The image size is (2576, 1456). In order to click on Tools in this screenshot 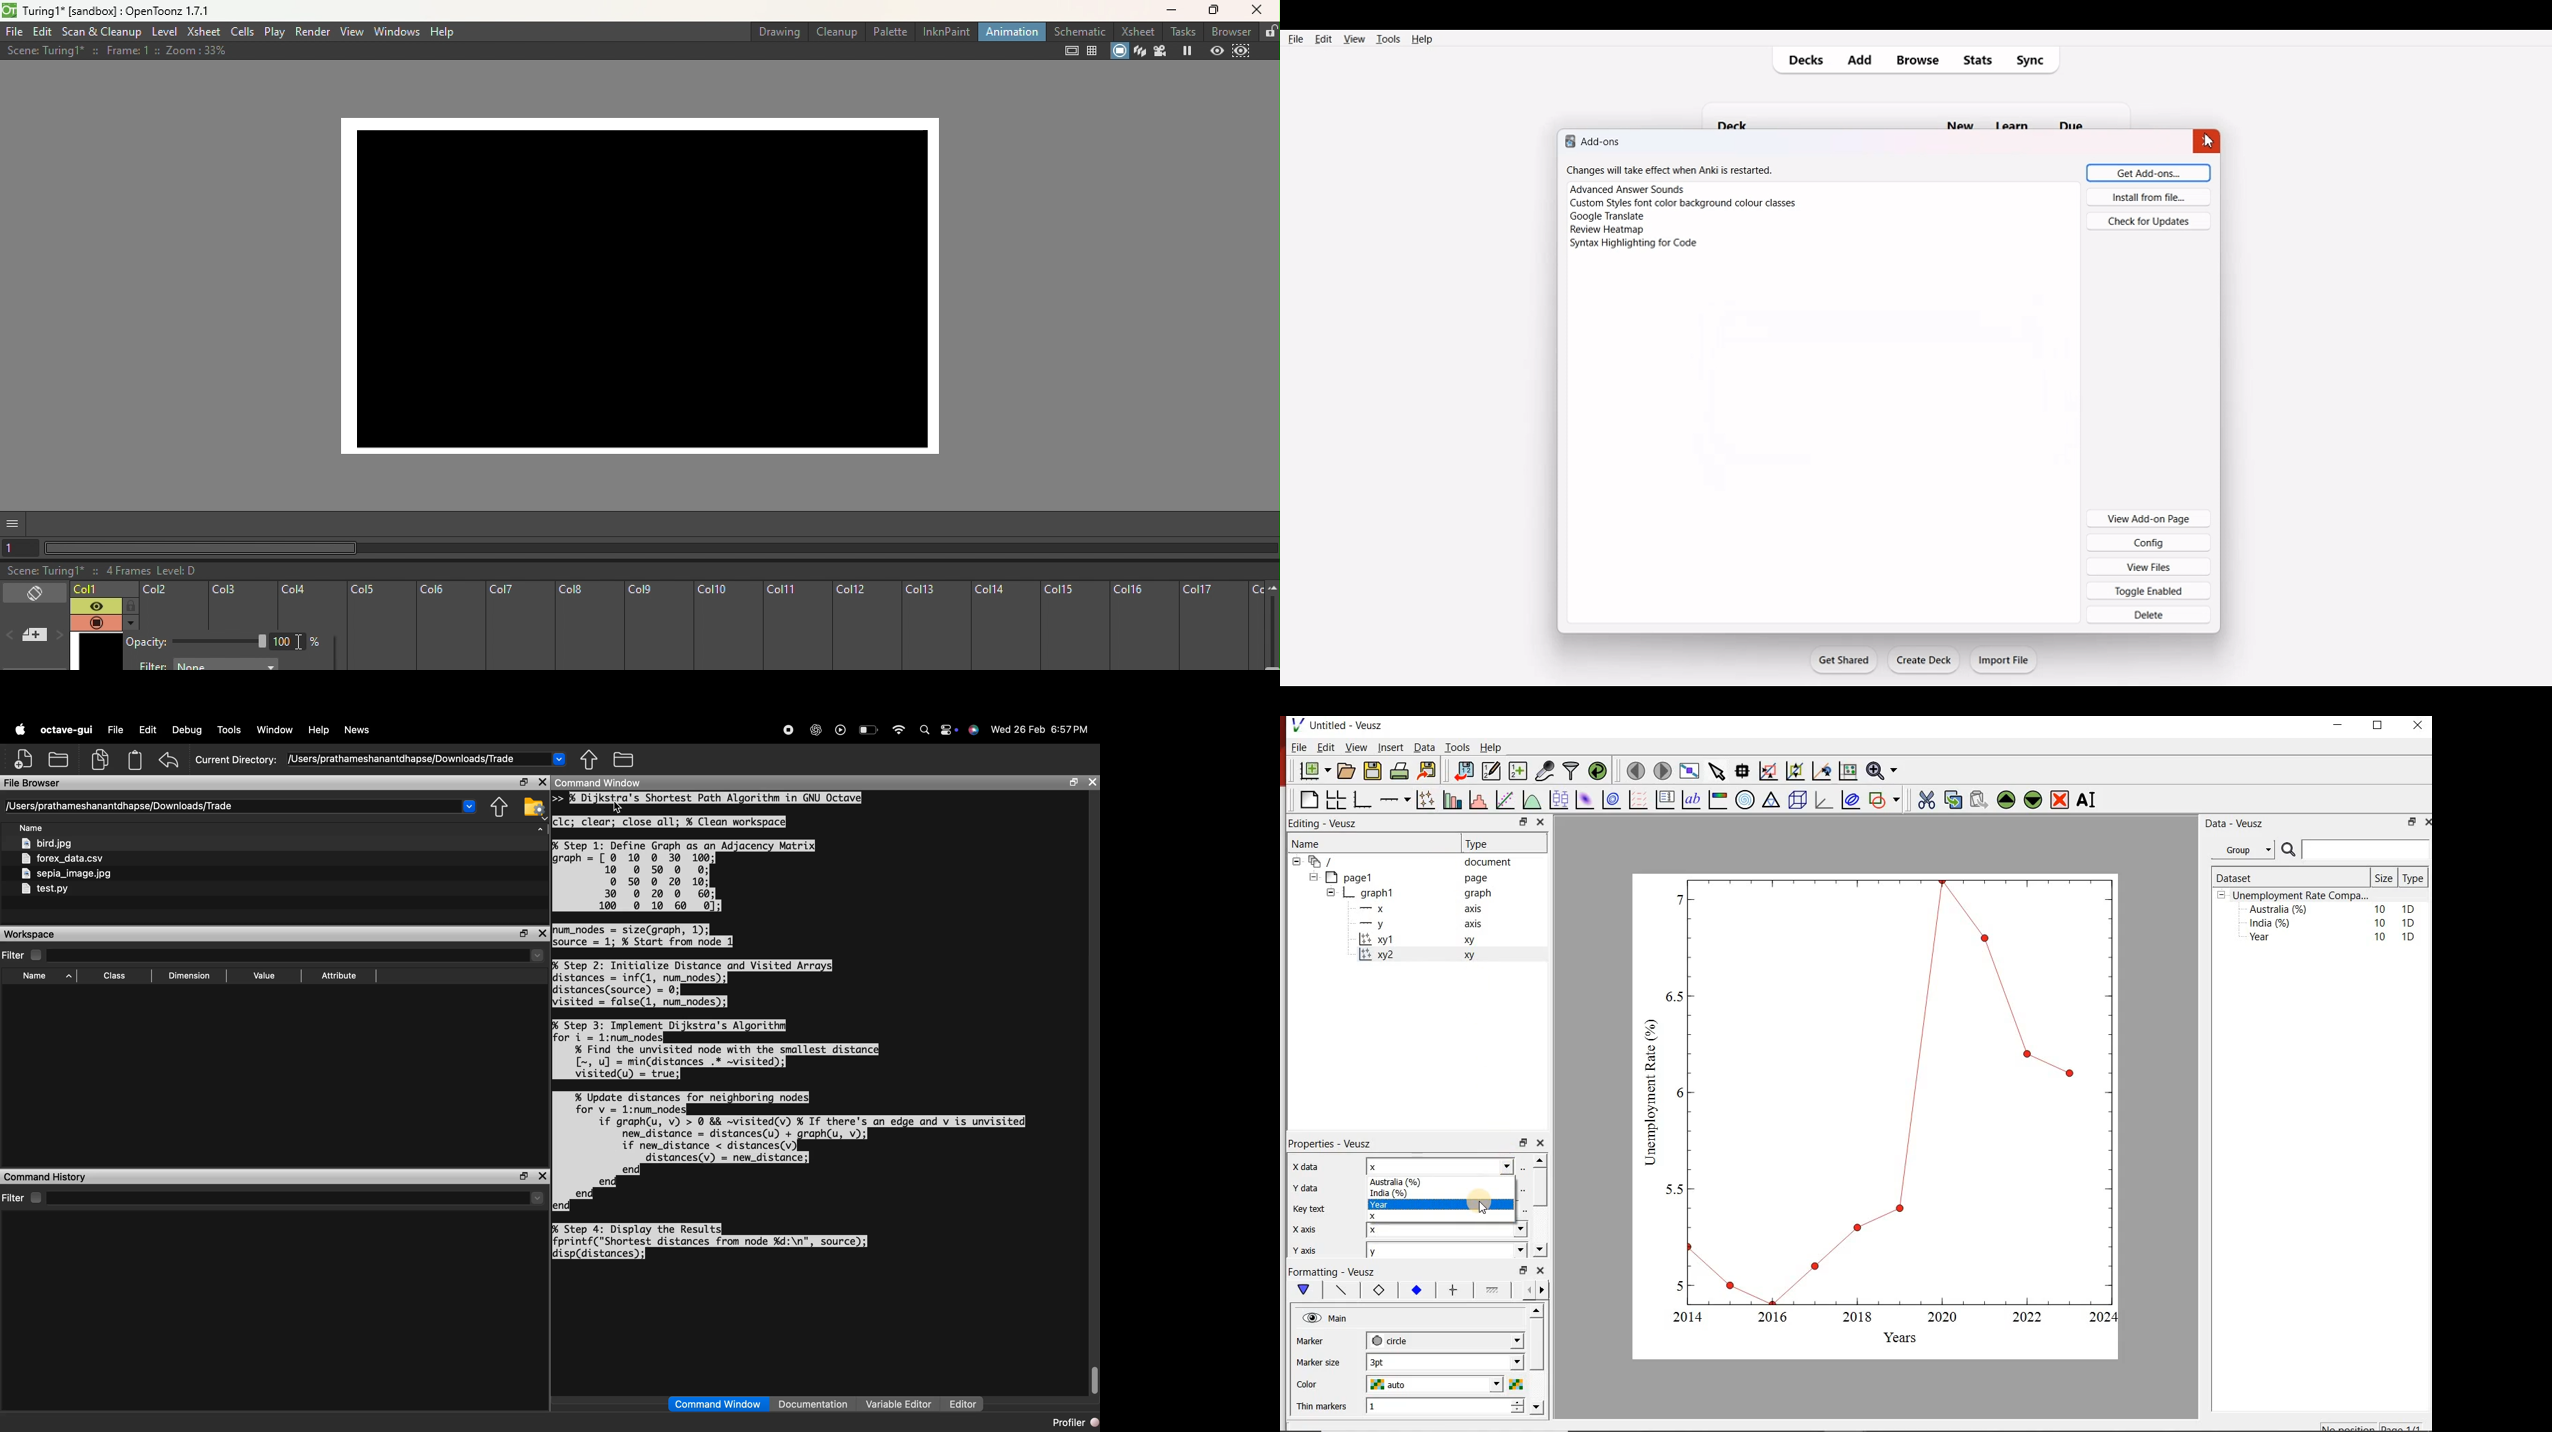, I will do `click(1458, 747)`.